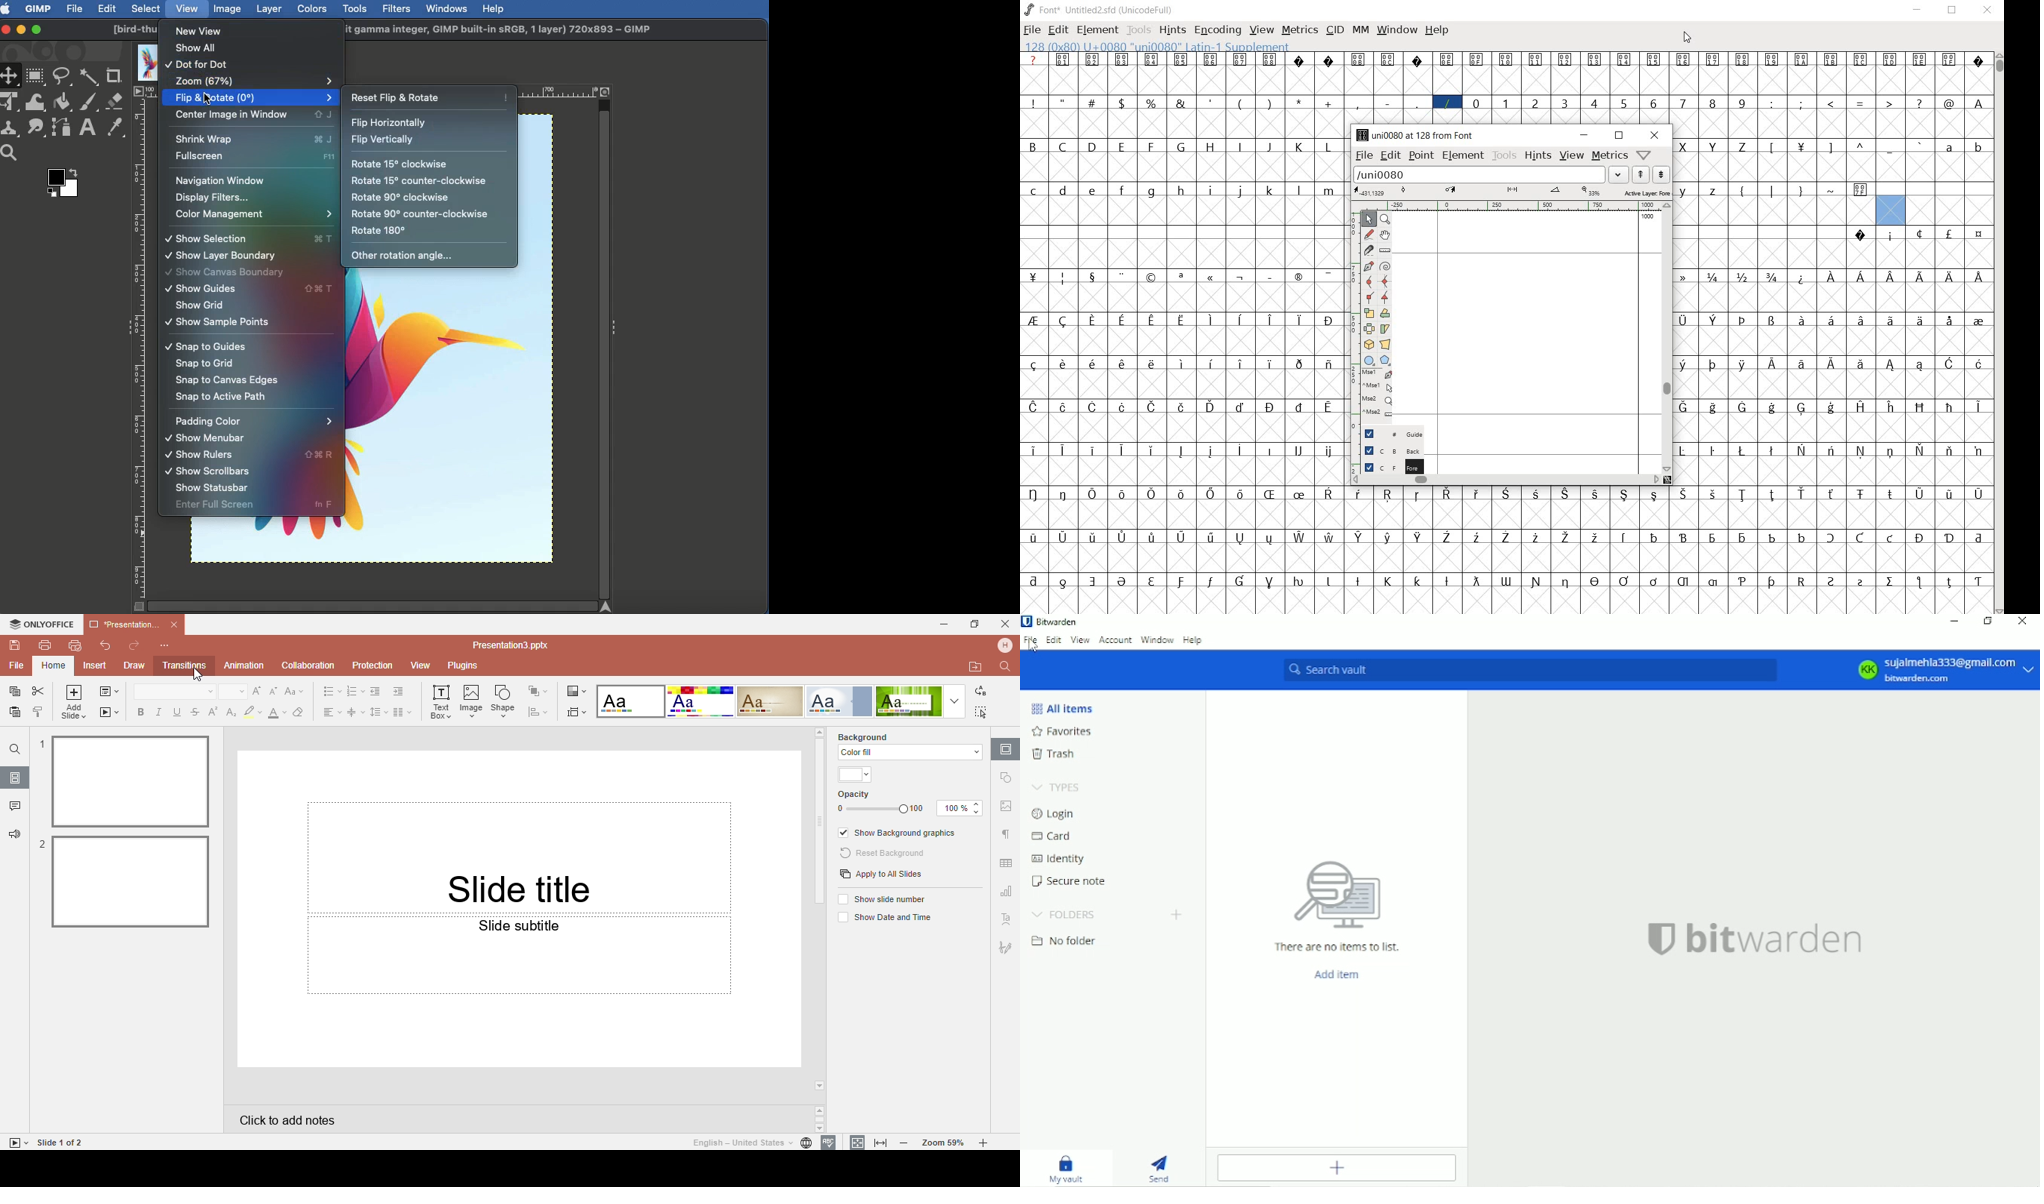 This screenshot has width=2044, height=1204. I want to click on glyph, so click(1271, 451).